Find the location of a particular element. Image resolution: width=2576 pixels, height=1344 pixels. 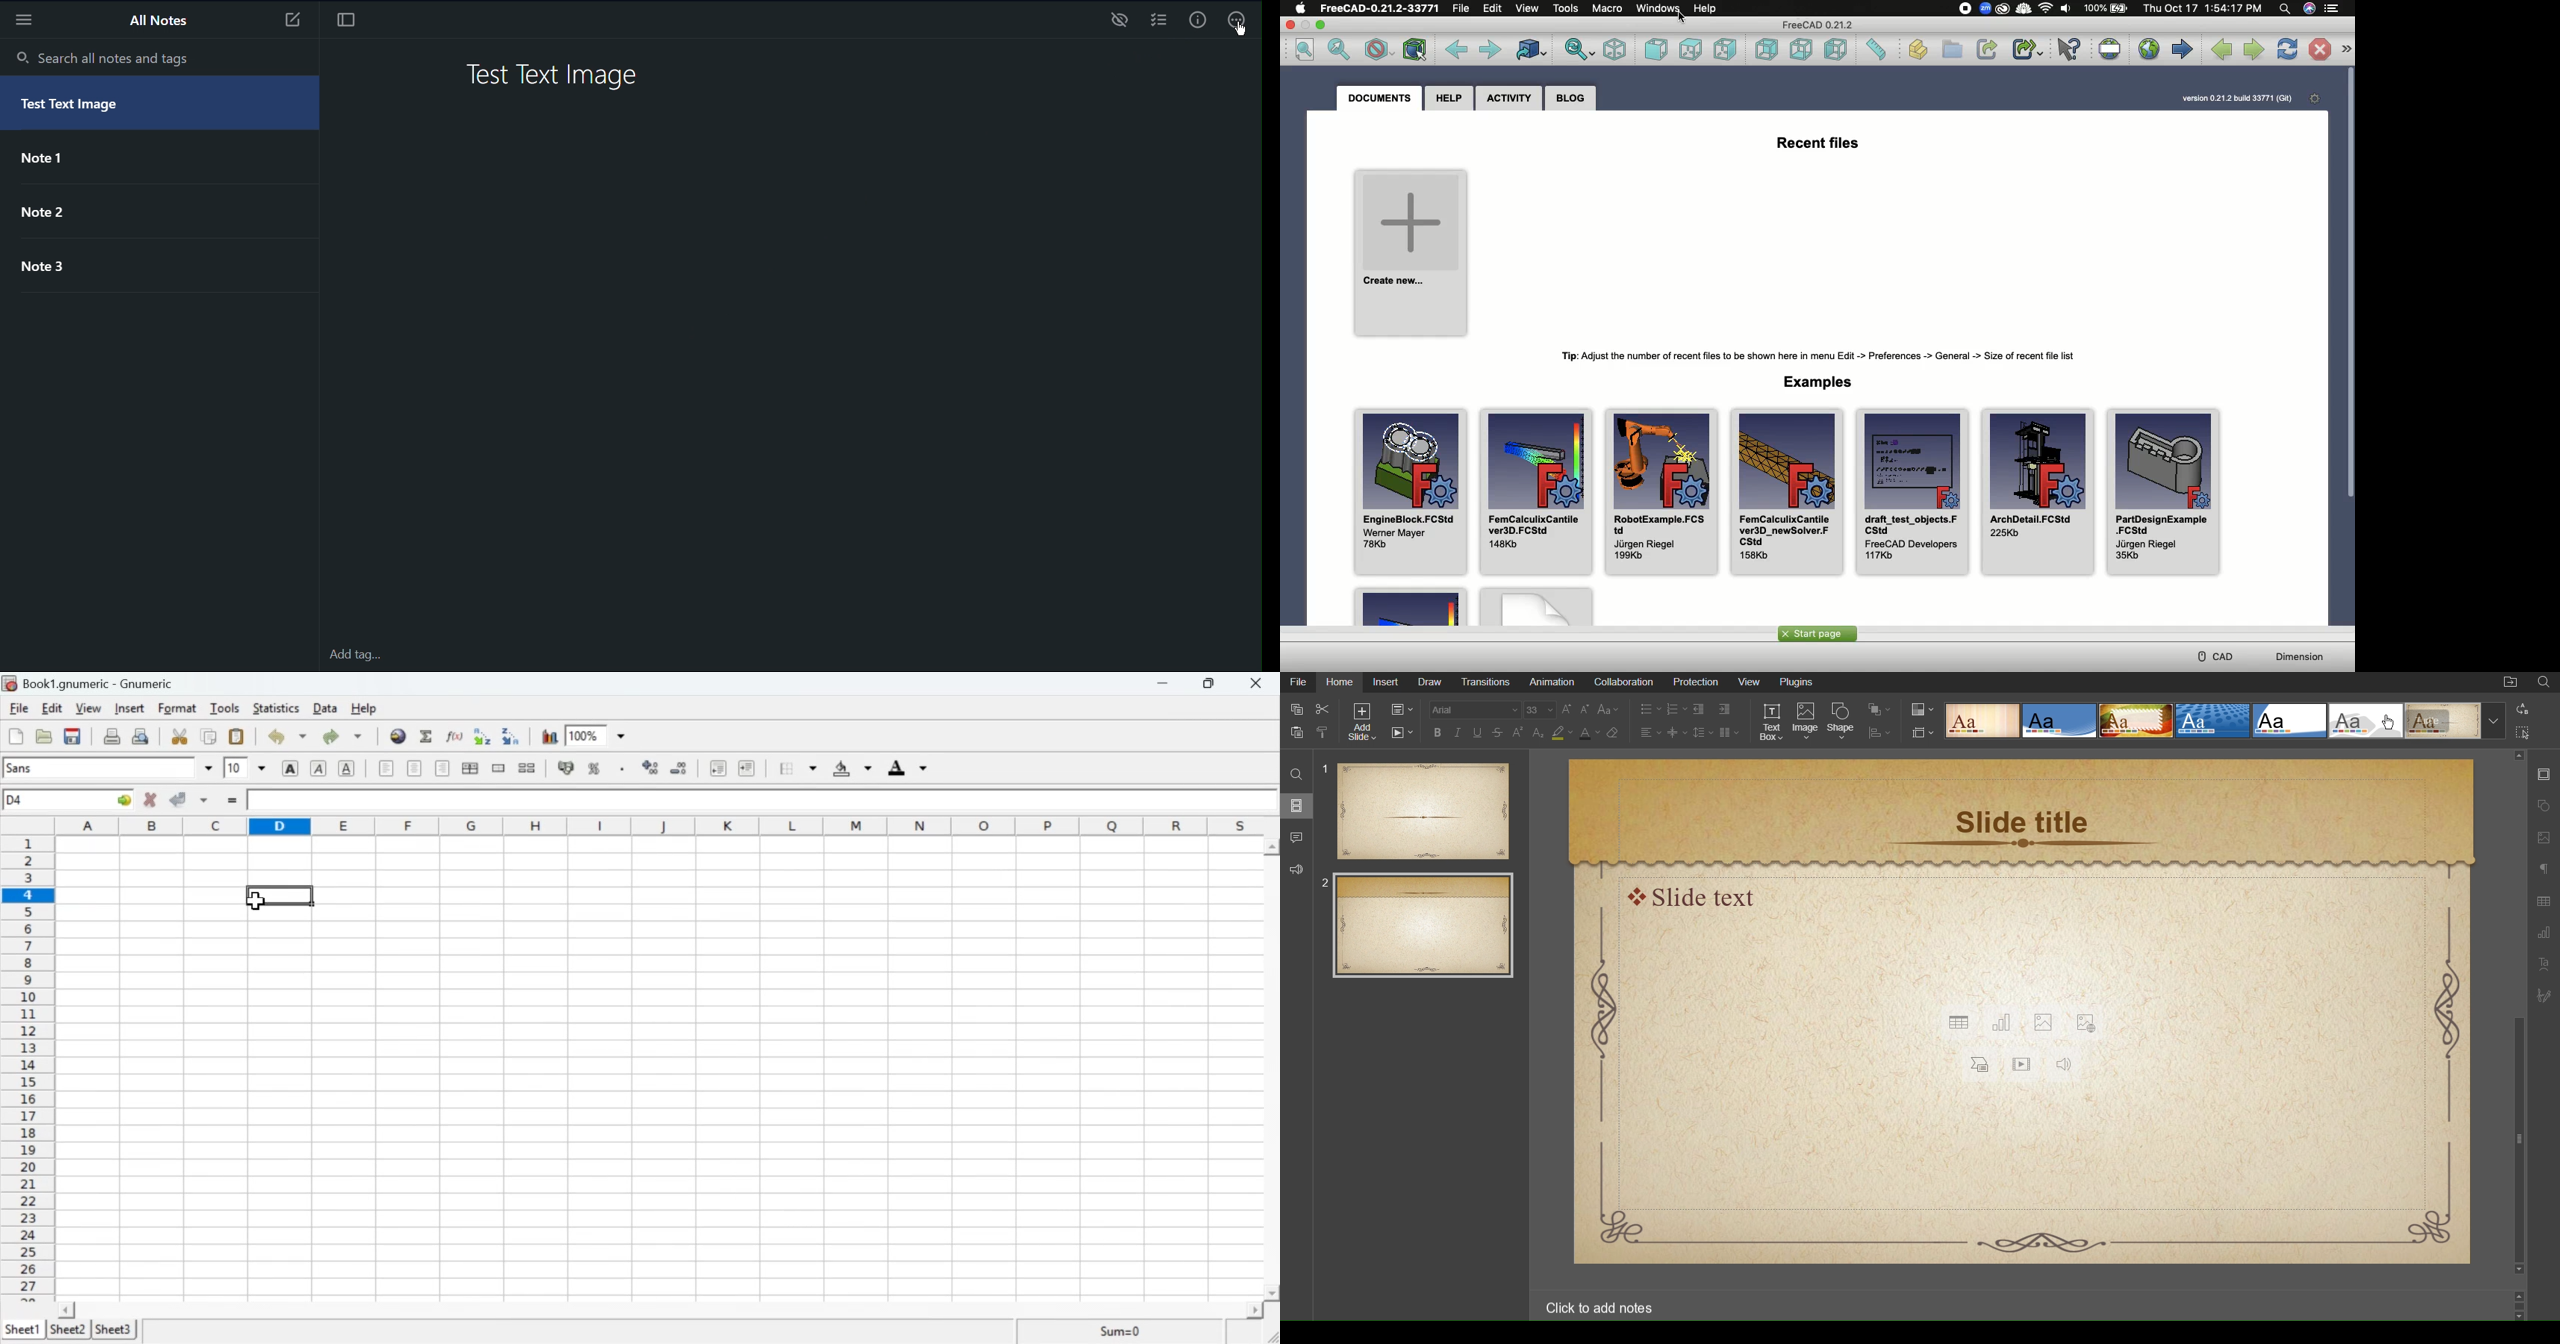

Increase number of decimals is located at coordinates (652, 768).